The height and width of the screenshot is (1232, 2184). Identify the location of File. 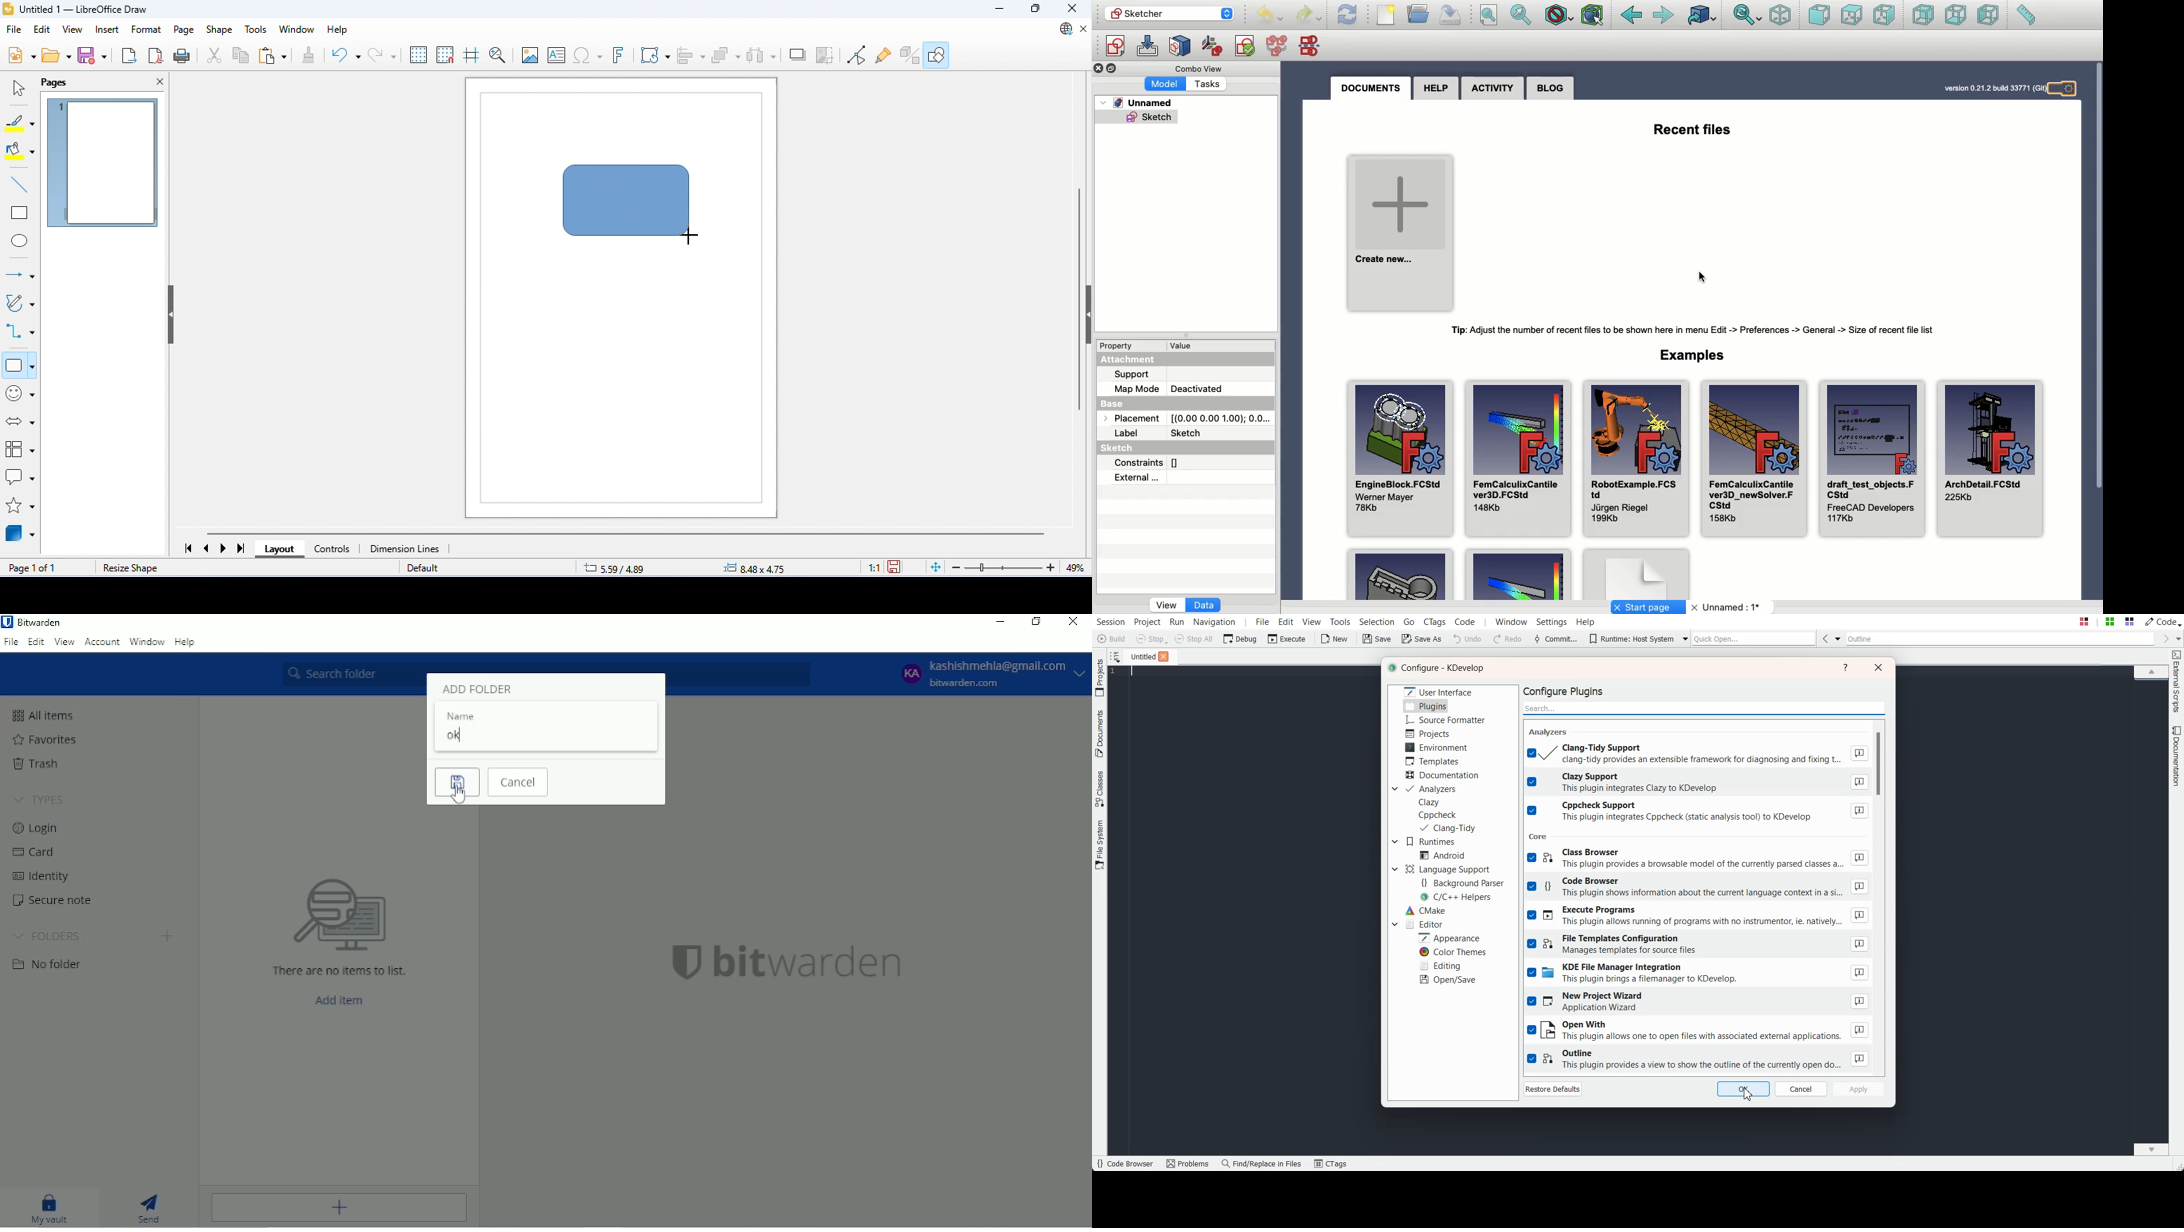
(11, 642).